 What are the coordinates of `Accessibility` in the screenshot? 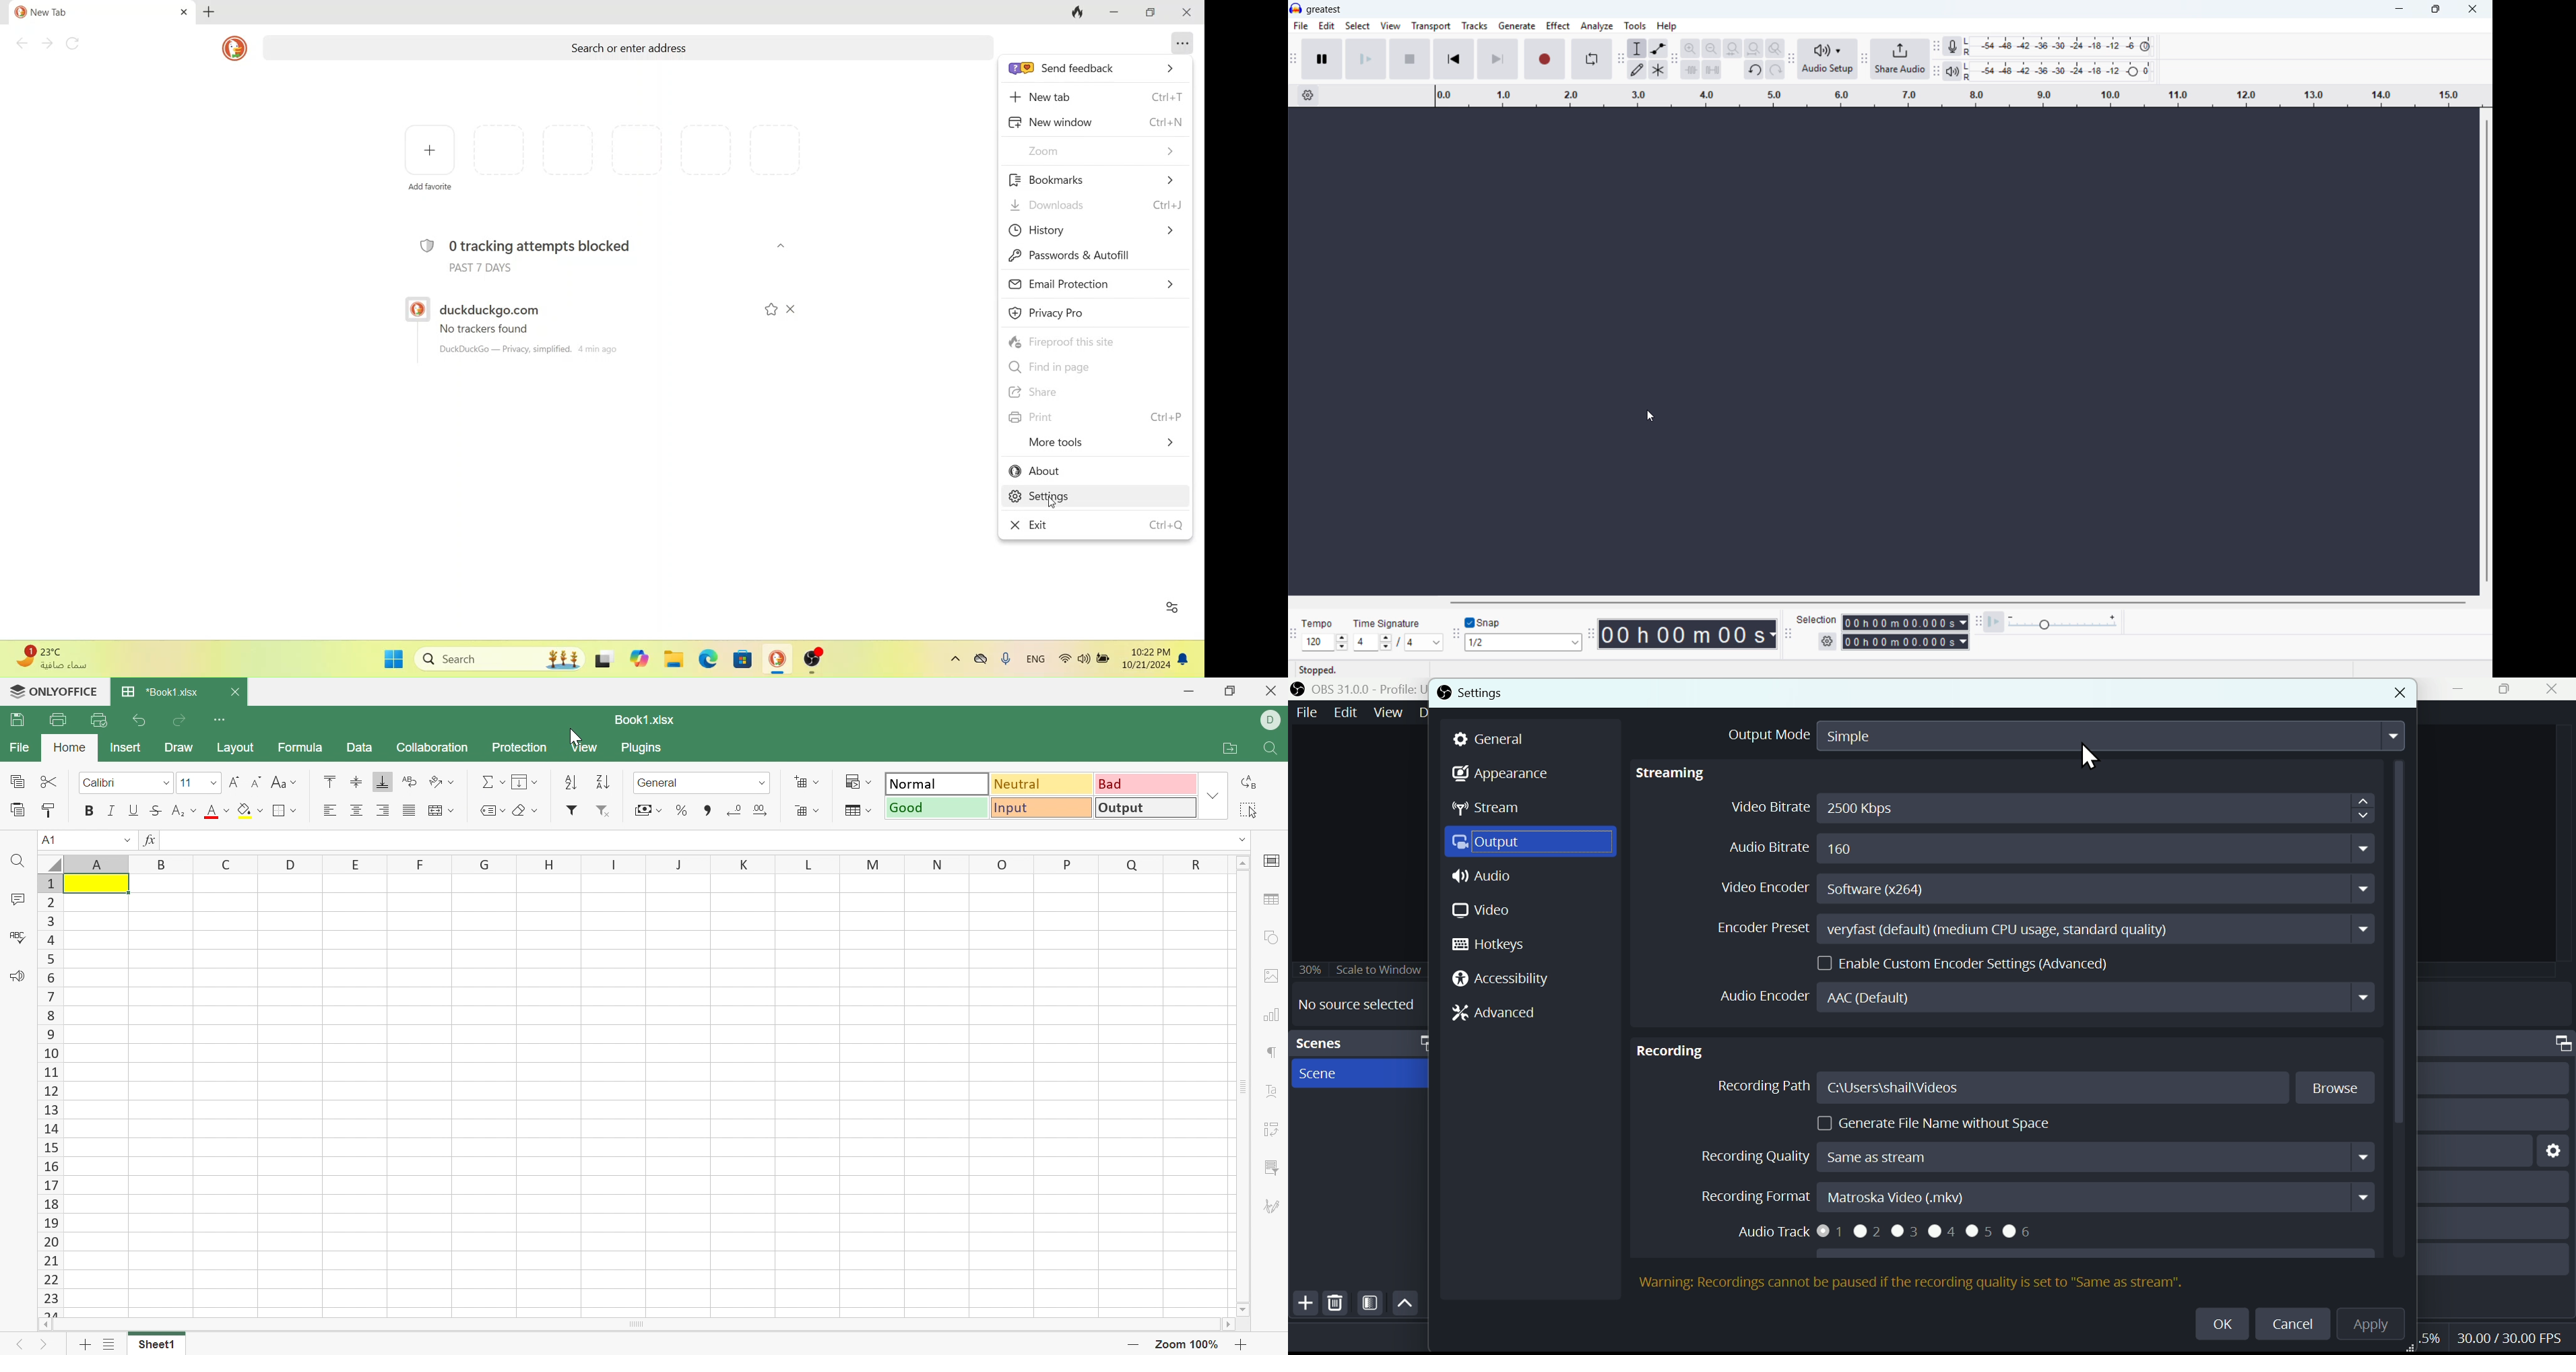 It's located at (1501, 981).